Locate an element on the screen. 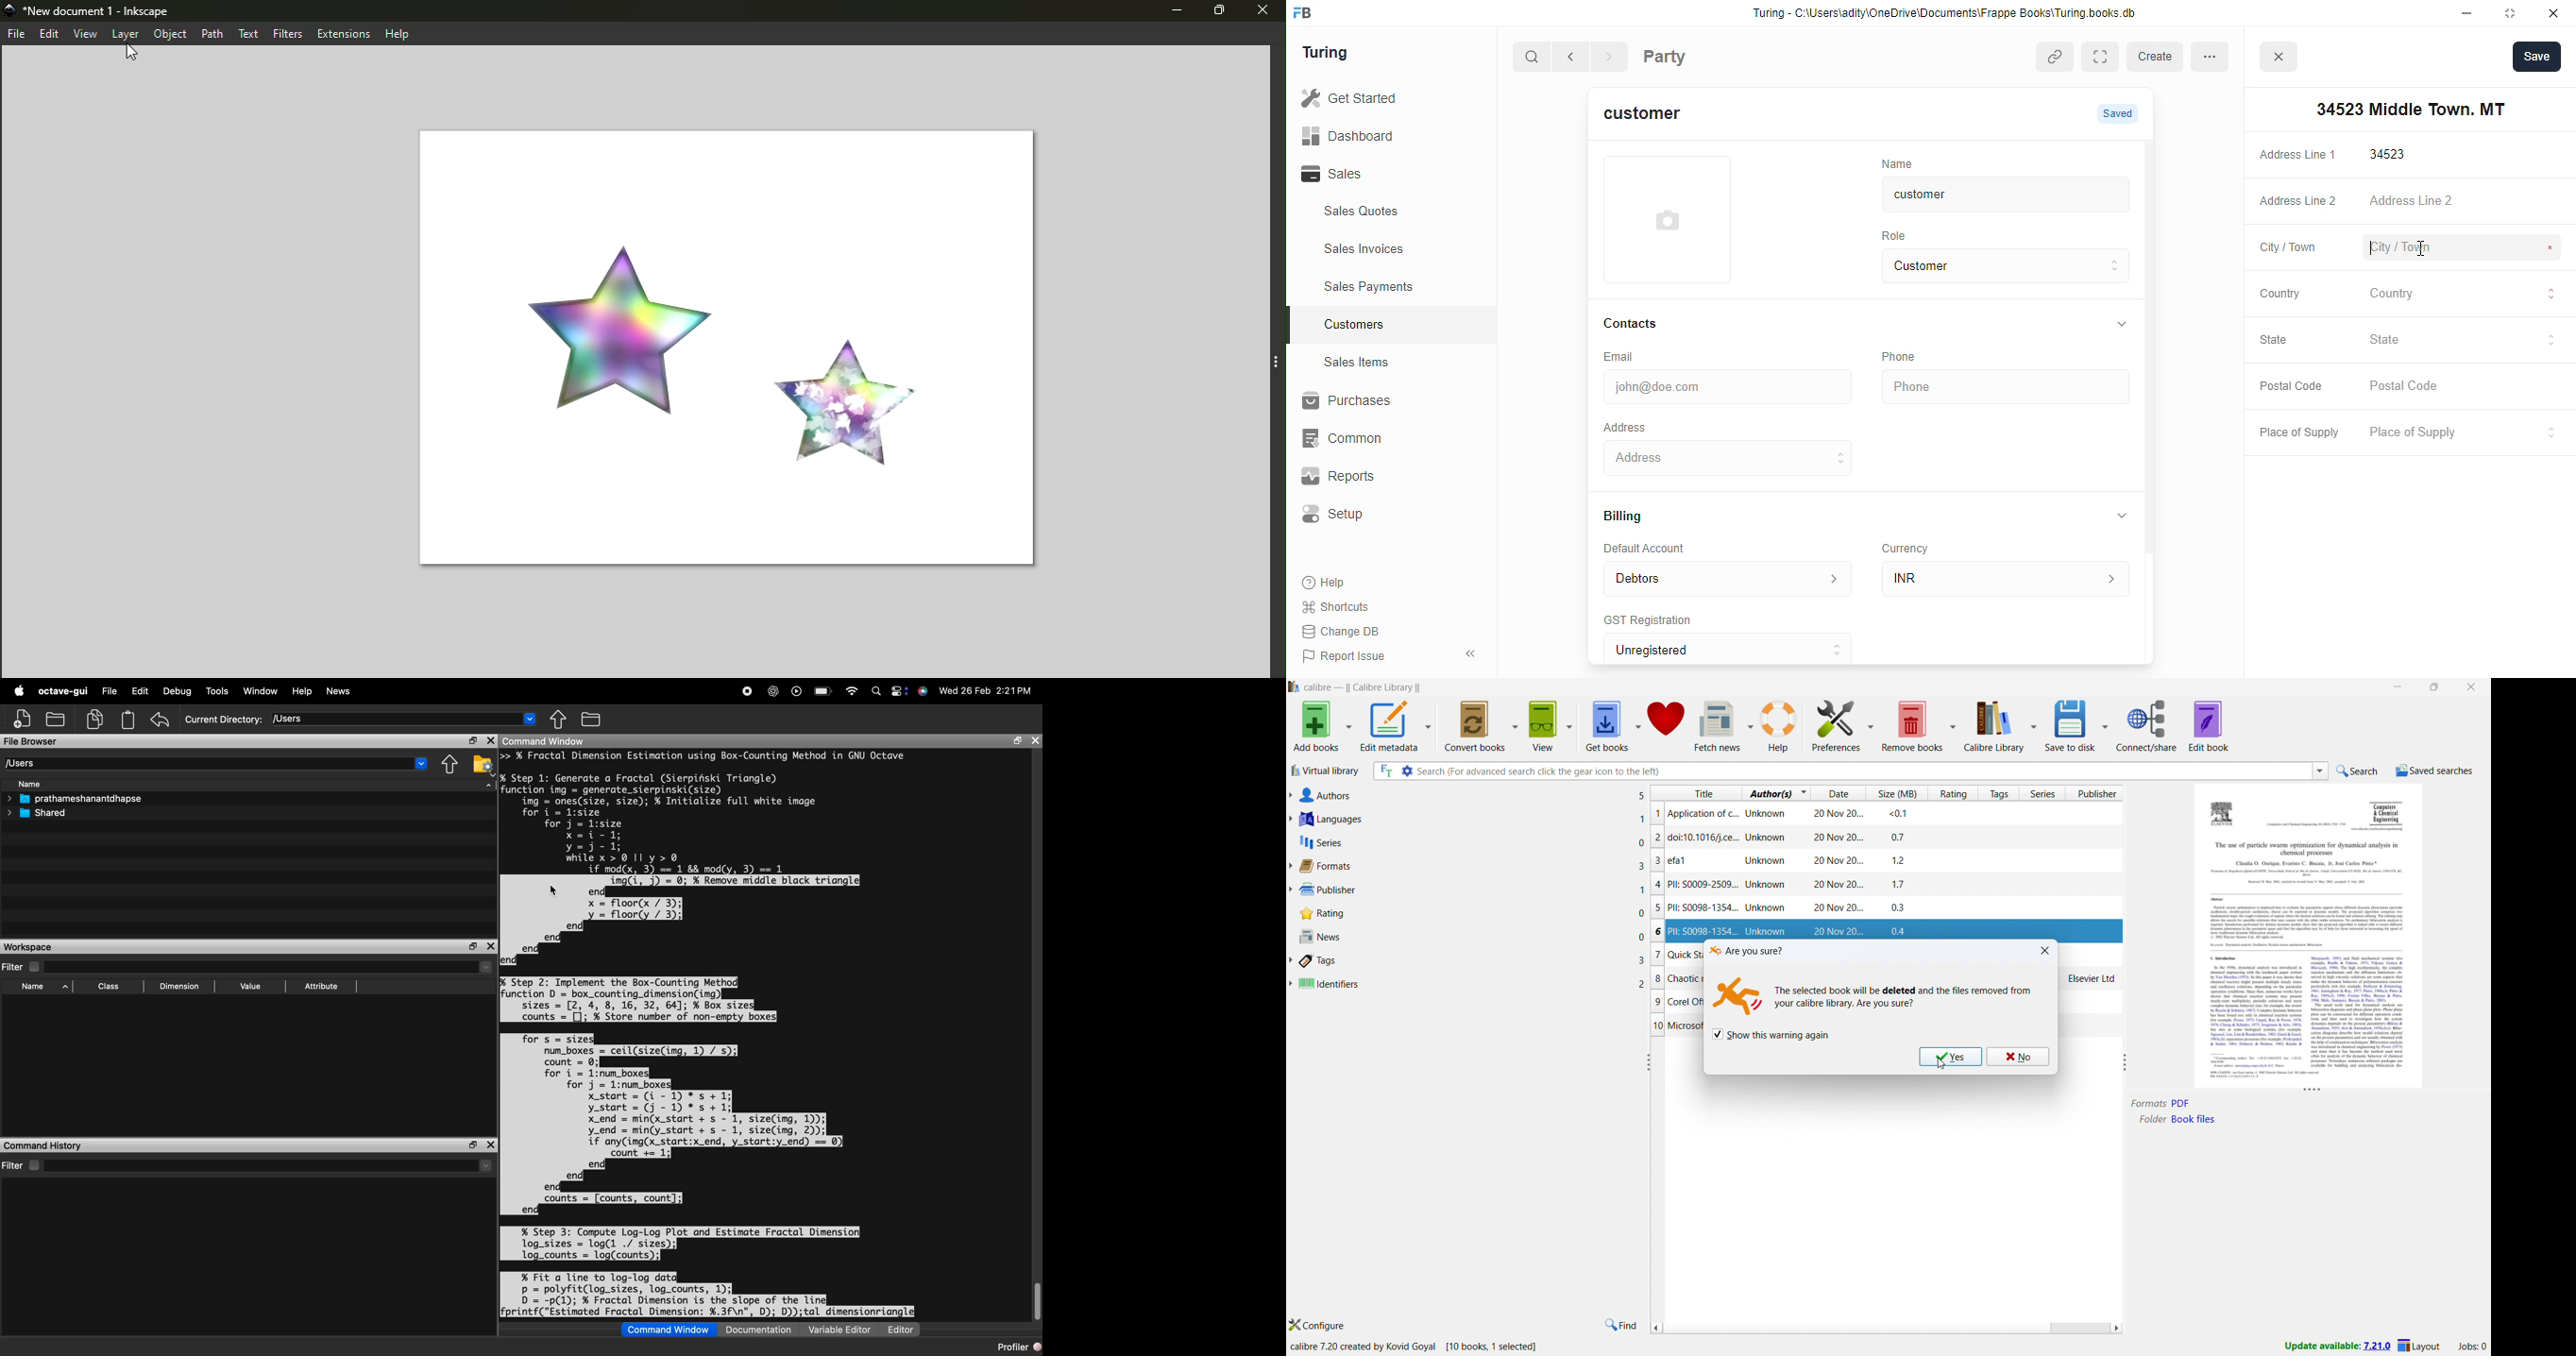 The image size is (2576, 1372). Debug is located at coordinates (176, 691).